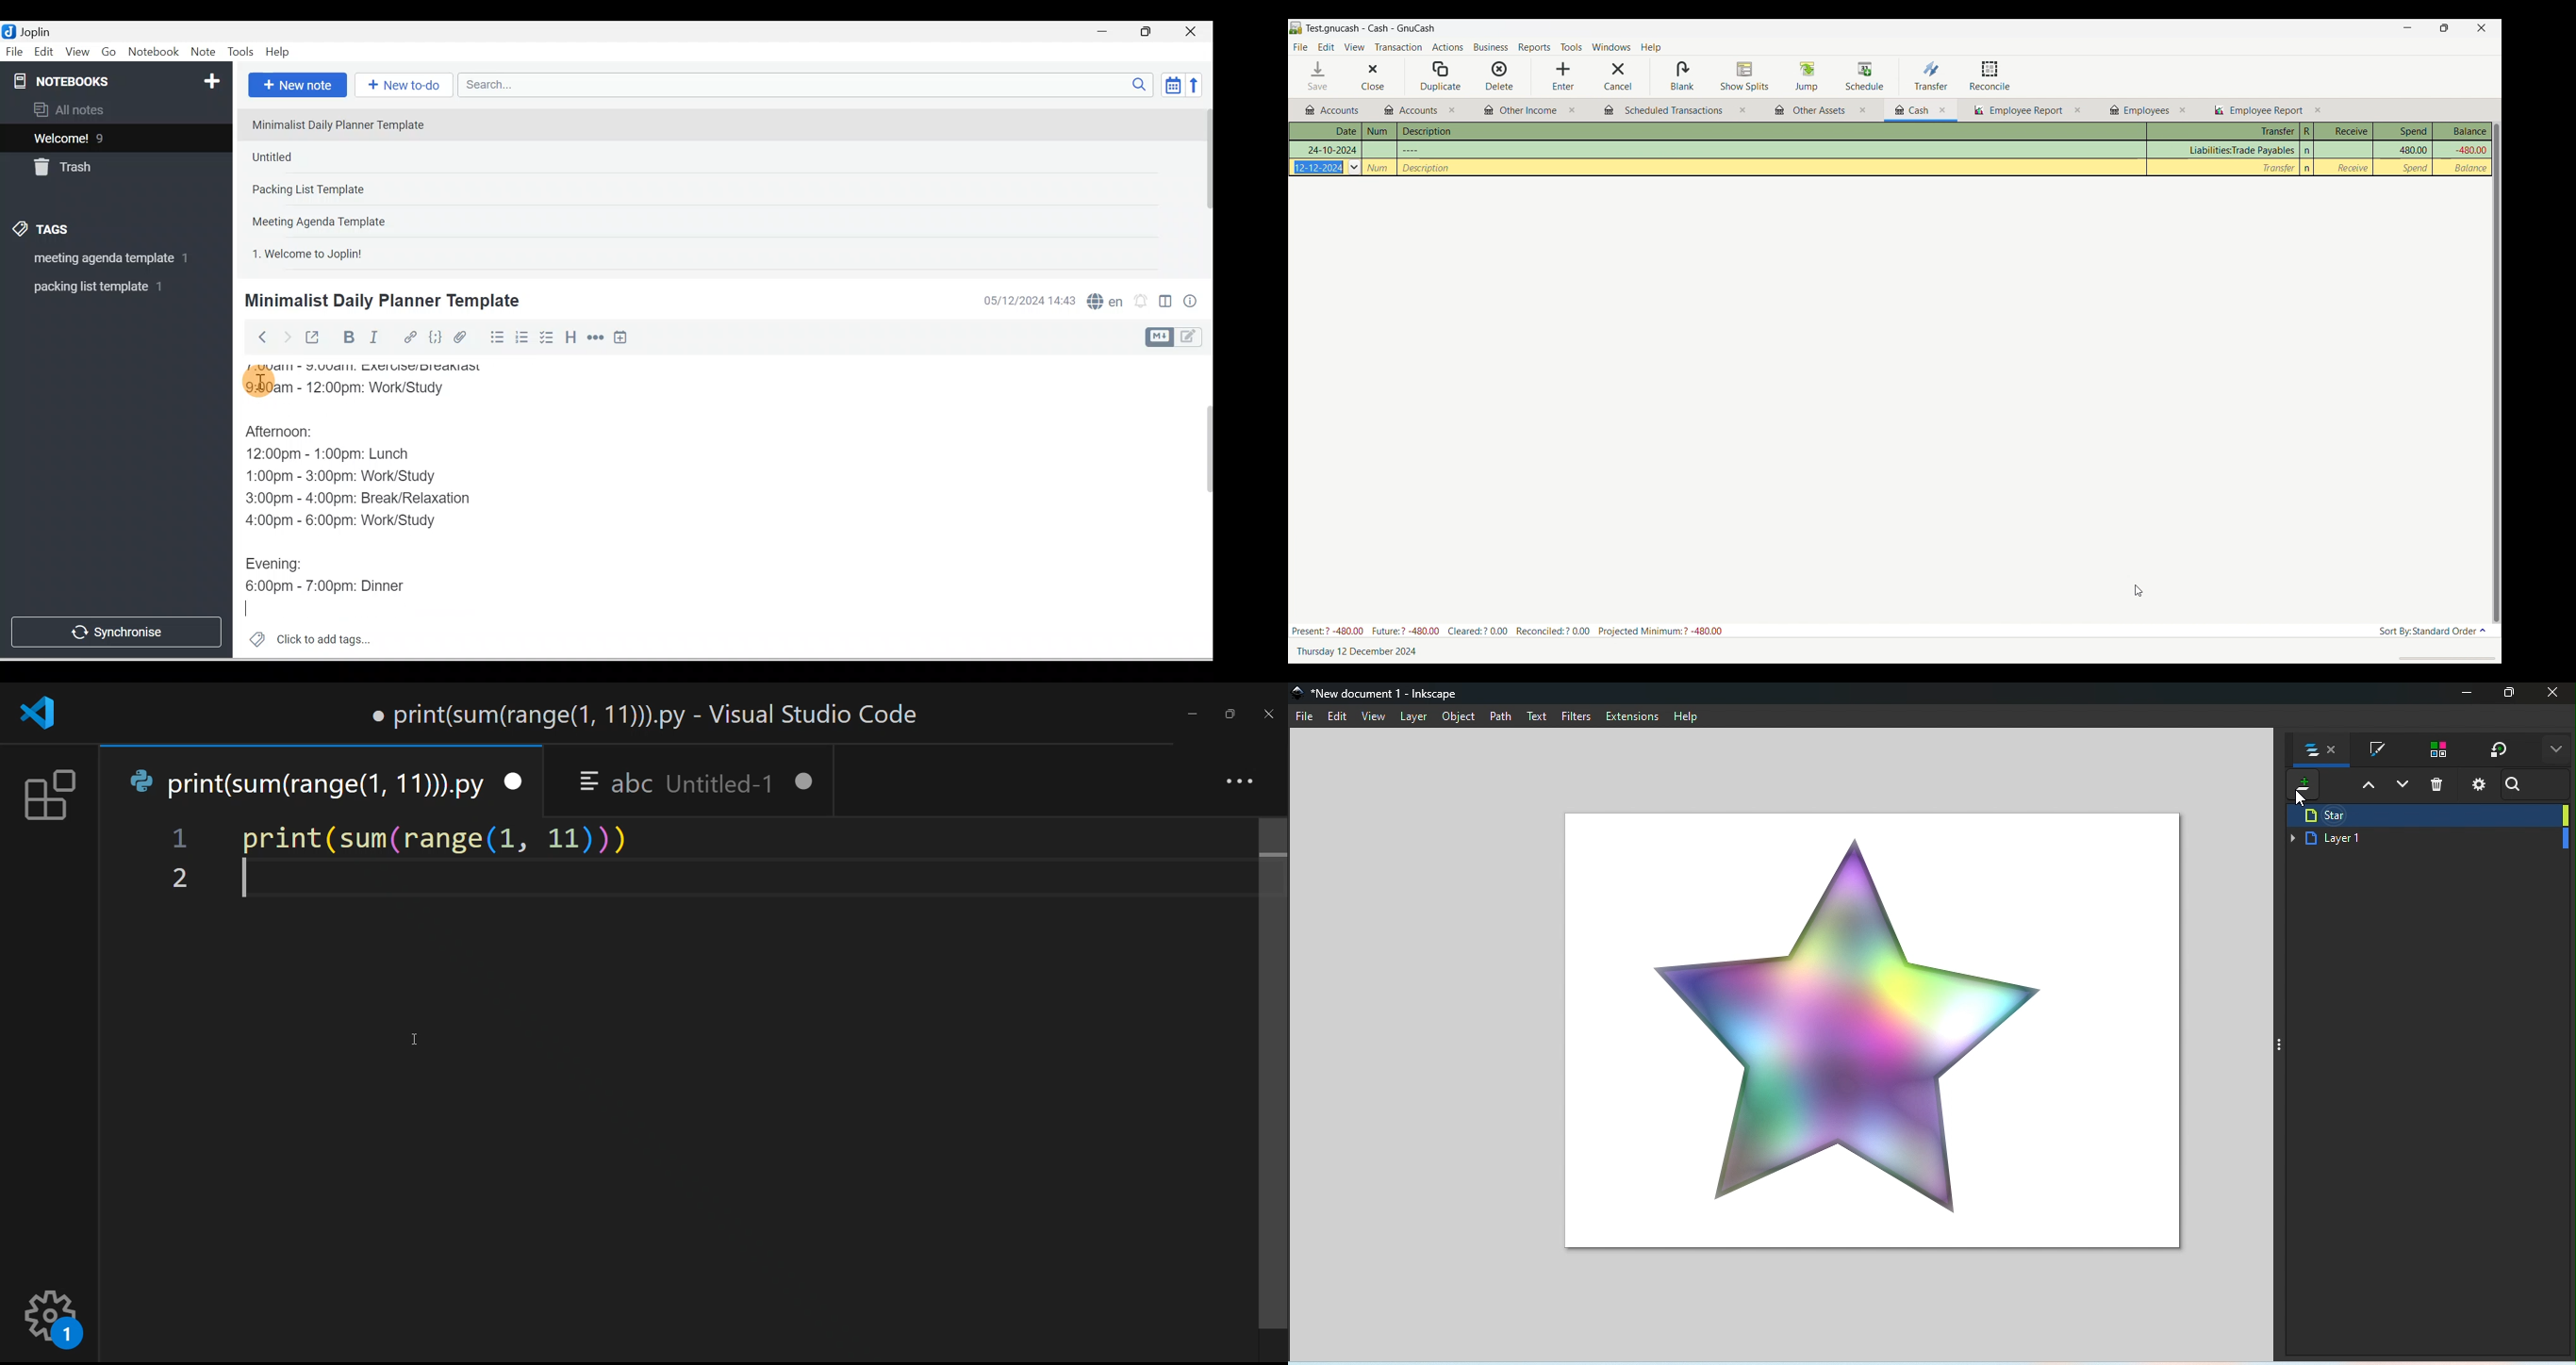 The height and width of the screenshot is (1372, 2576). What do you see at coordinates (257, 337) in the screenshot?
I see `Back` at bounding box center [257, 337].